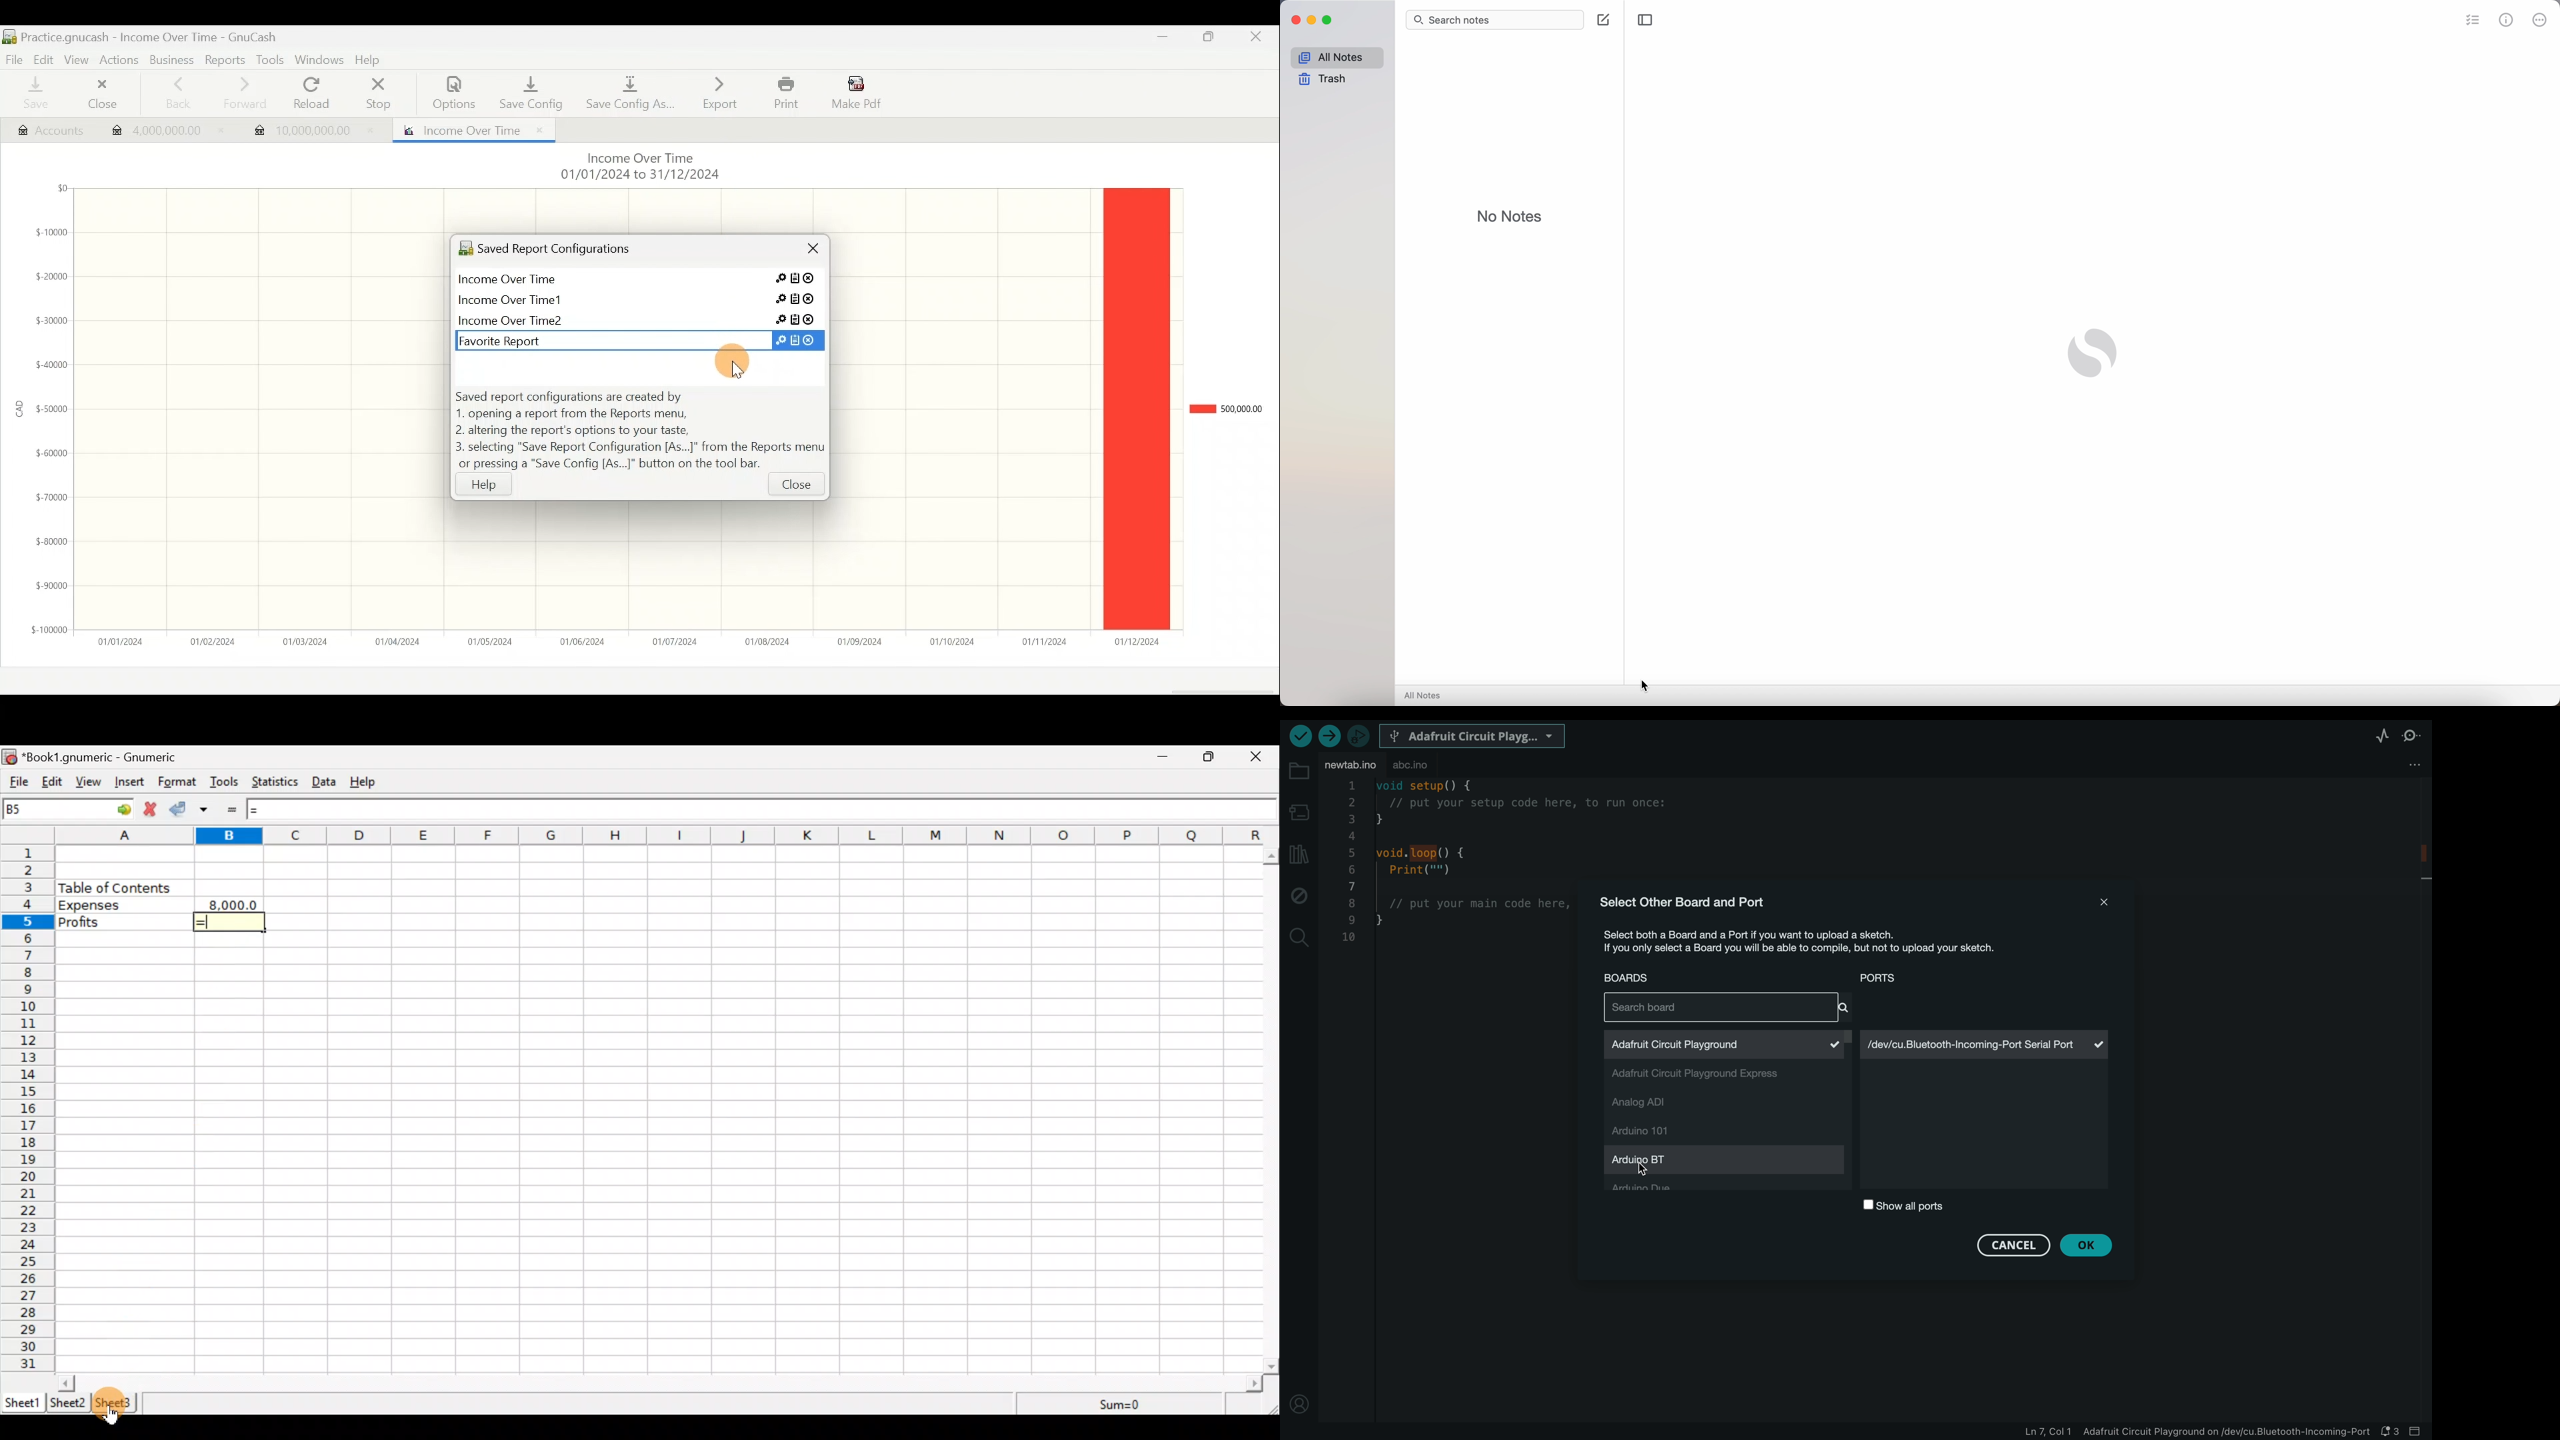  Describe the element at coordinates (796, 488) in the screenshot. I see `Close` at that location.